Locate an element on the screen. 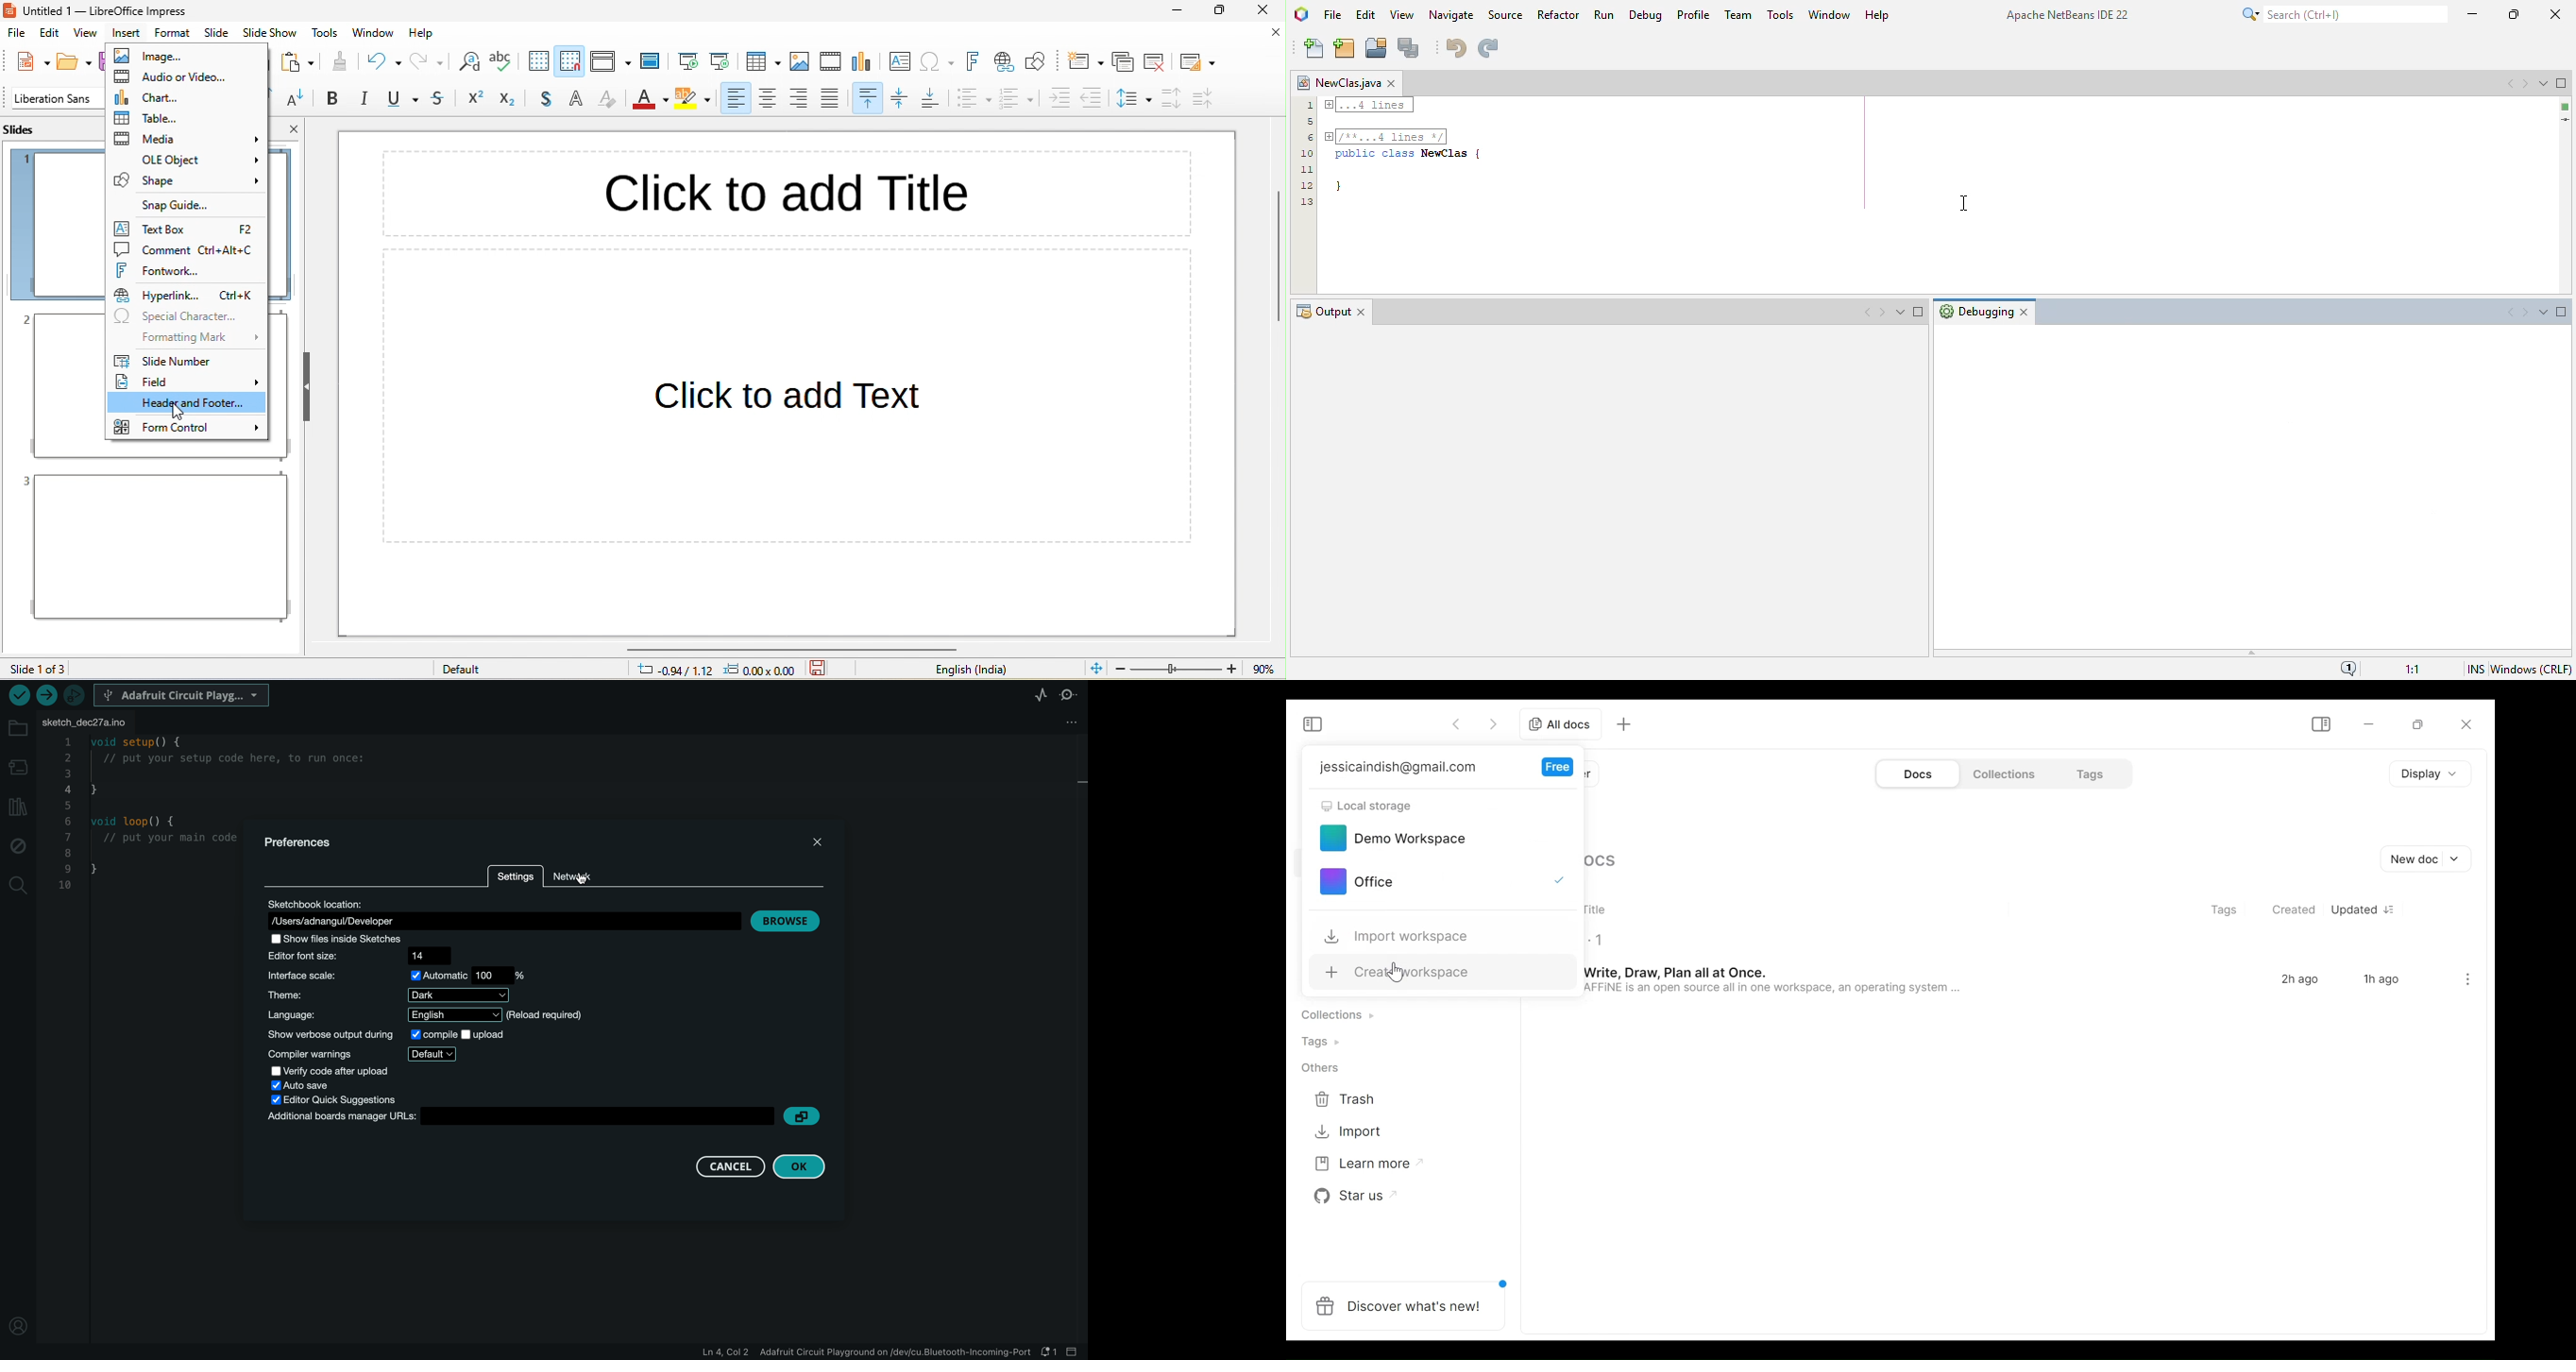 Image resolution: width=2576 pixels, height=1372 pixels. new is located at coordinates (27, 60).